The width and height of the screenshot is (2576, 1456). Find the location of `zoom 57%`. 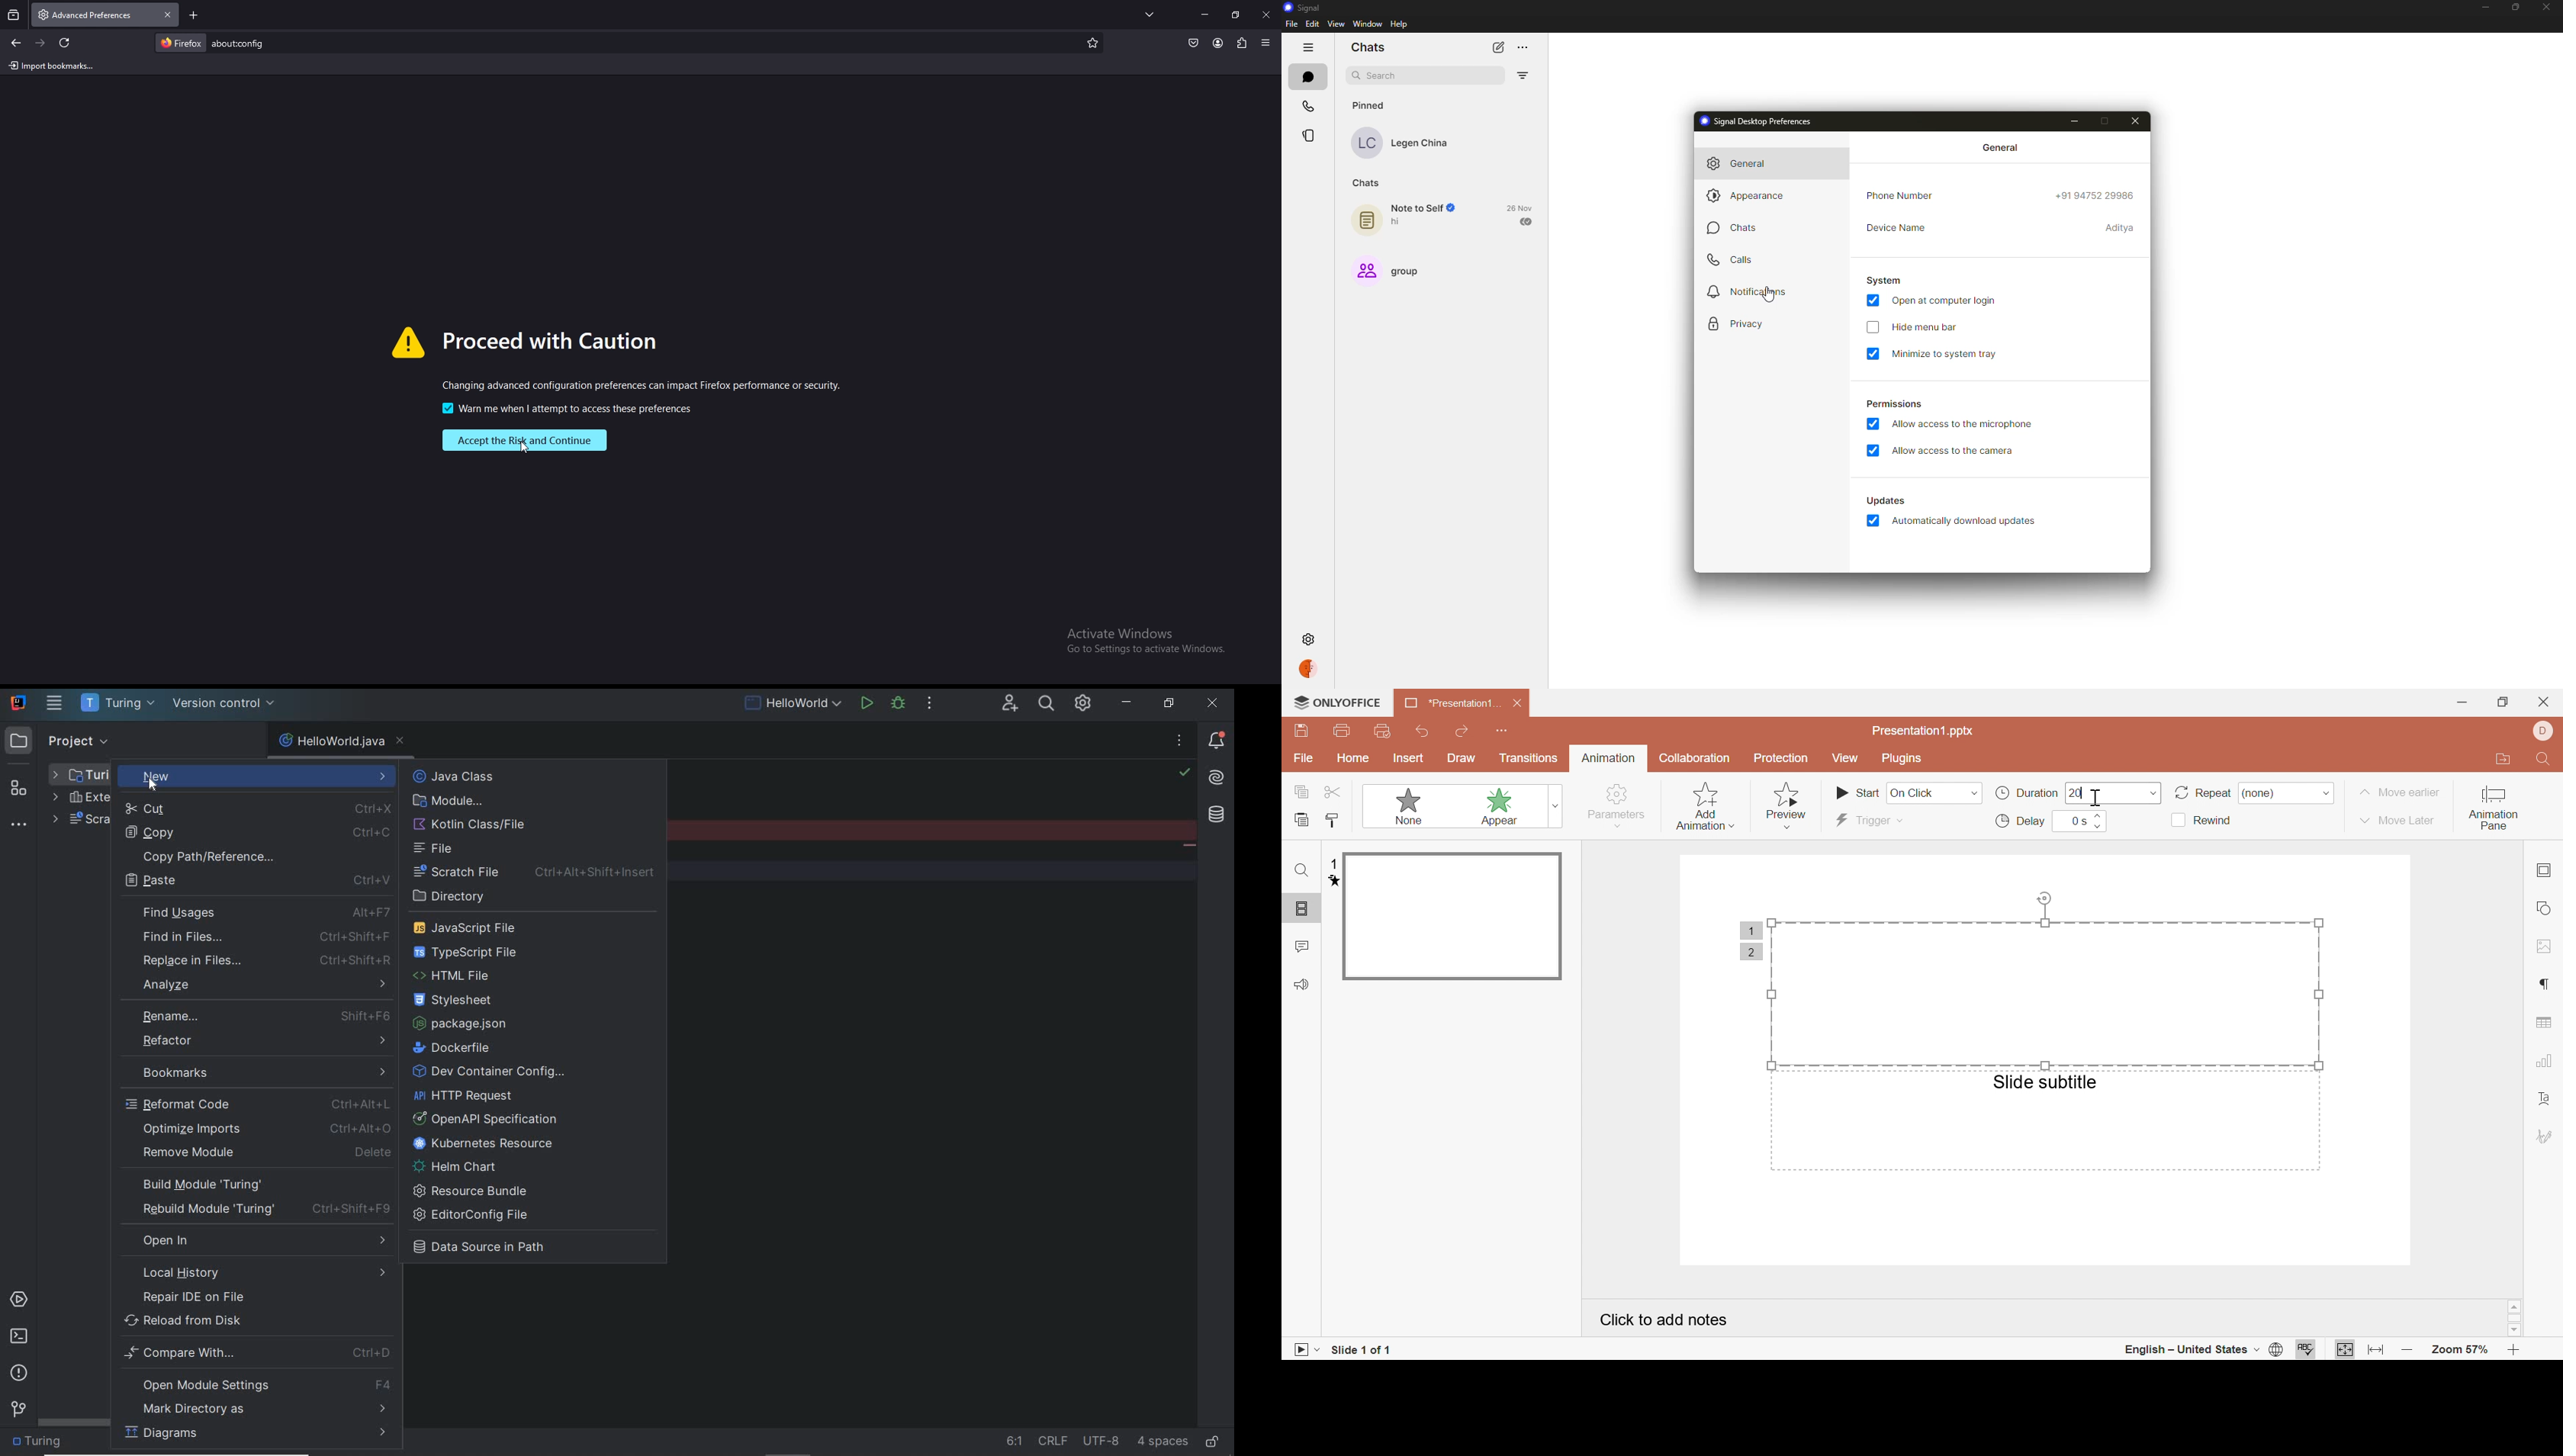

zoom 57% is located at coordinates (2462, 1350).